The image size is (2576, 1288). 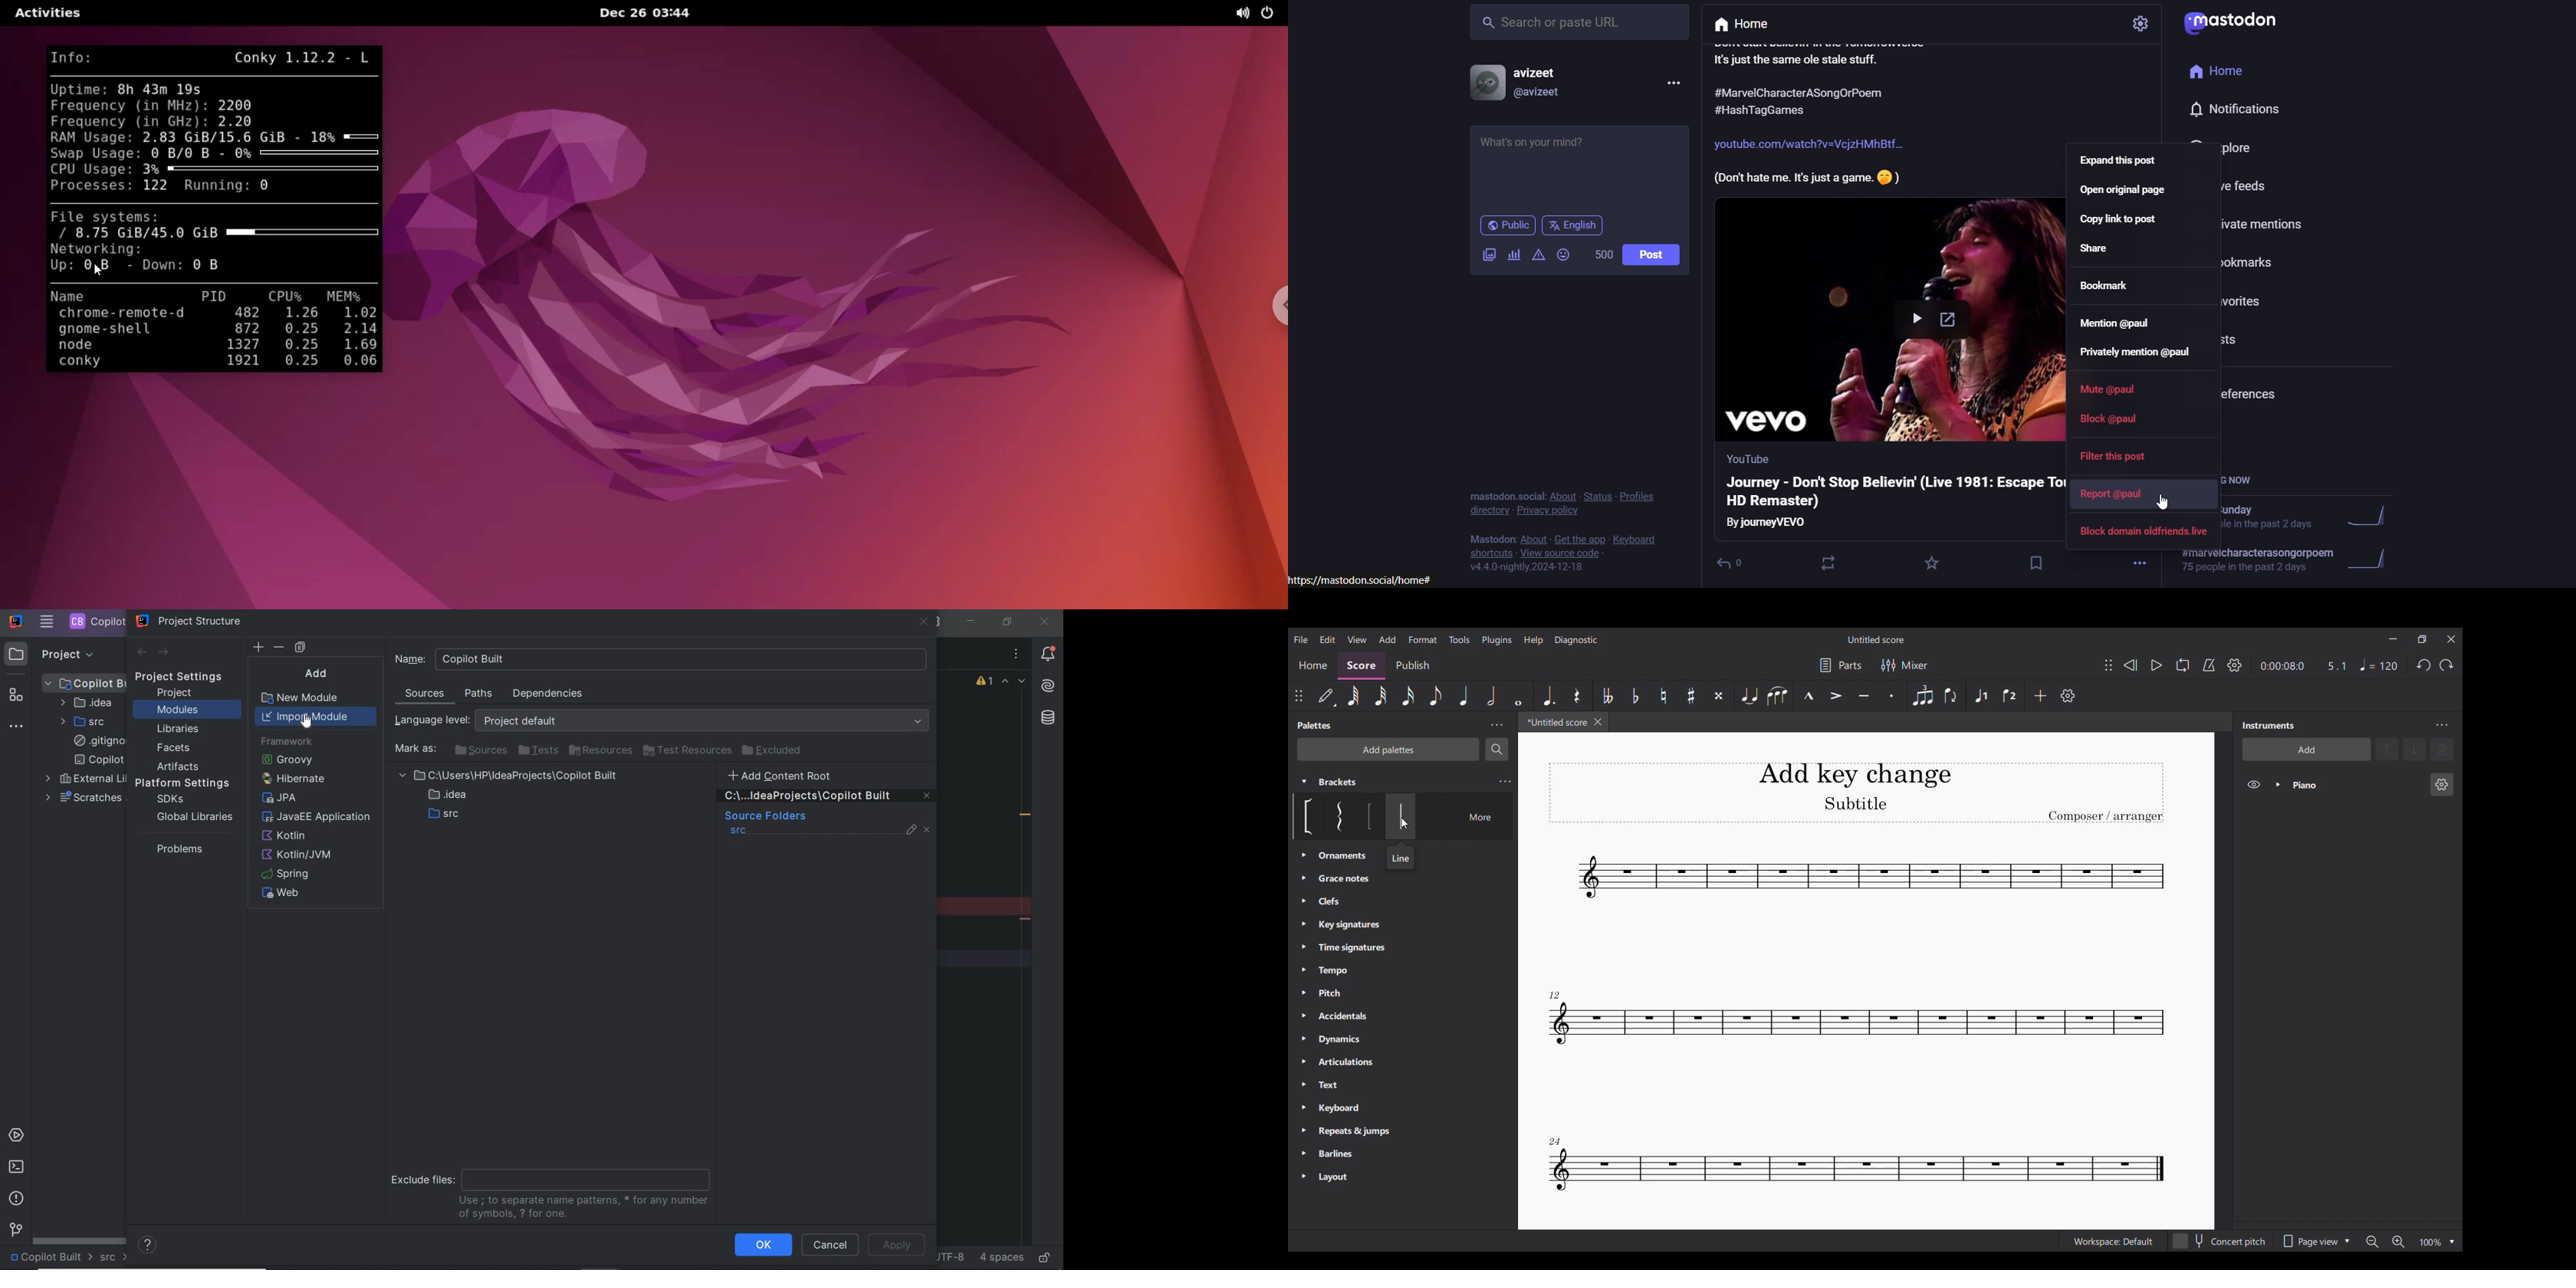 What do you see at coordinates (1608, 696) in the screenshot?
I see `Toggle double flat` at bounding box center [1608, 696].